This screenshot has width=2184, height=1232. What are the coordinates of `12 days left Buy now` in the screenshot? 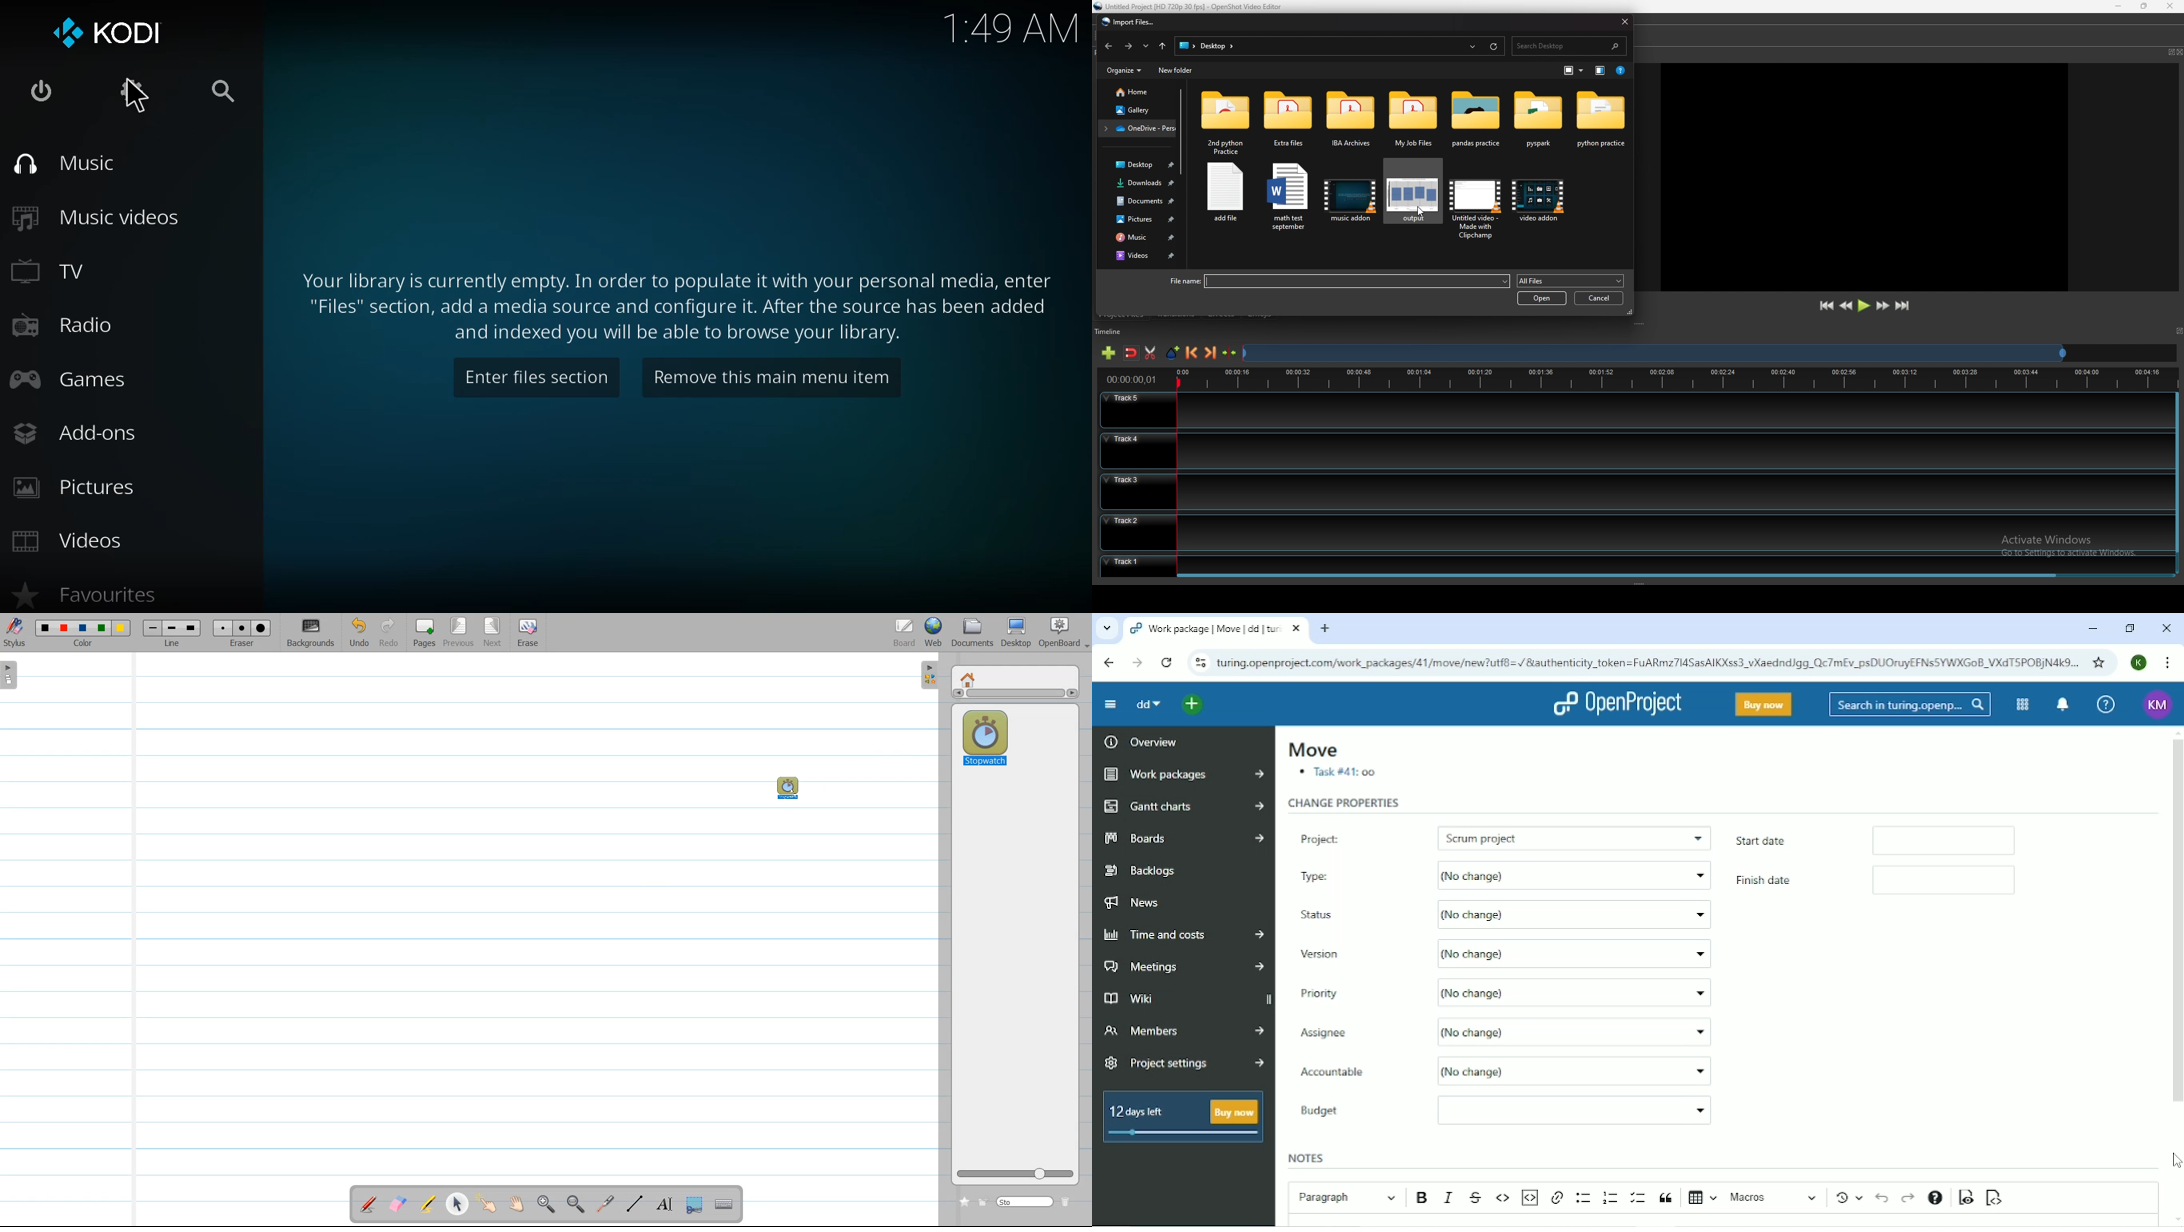 It's located at (1187, 1122).